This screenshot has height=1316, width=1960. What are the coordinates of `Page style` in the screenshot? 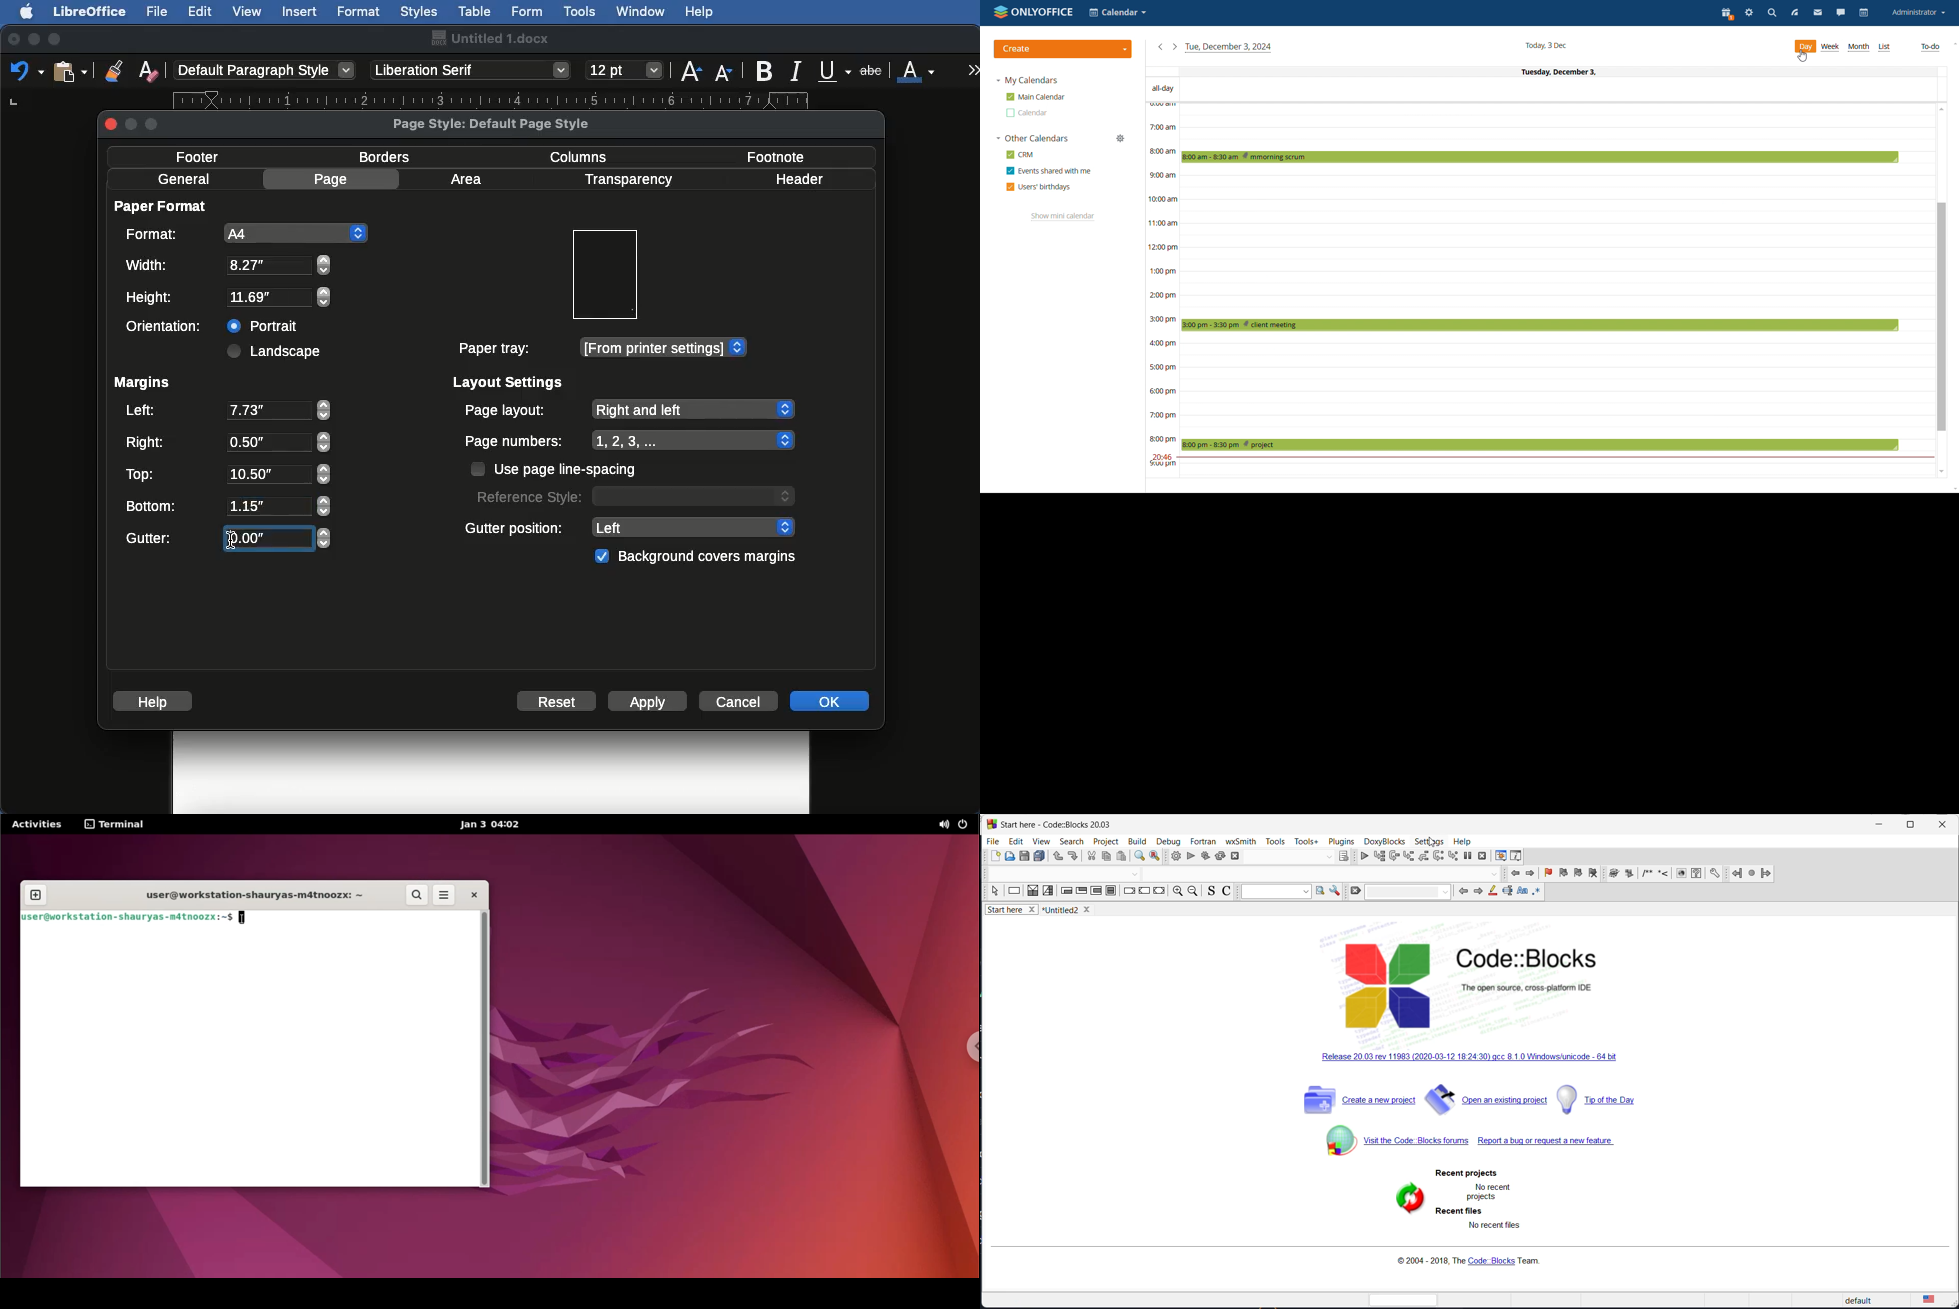 It's located at (508, 123).